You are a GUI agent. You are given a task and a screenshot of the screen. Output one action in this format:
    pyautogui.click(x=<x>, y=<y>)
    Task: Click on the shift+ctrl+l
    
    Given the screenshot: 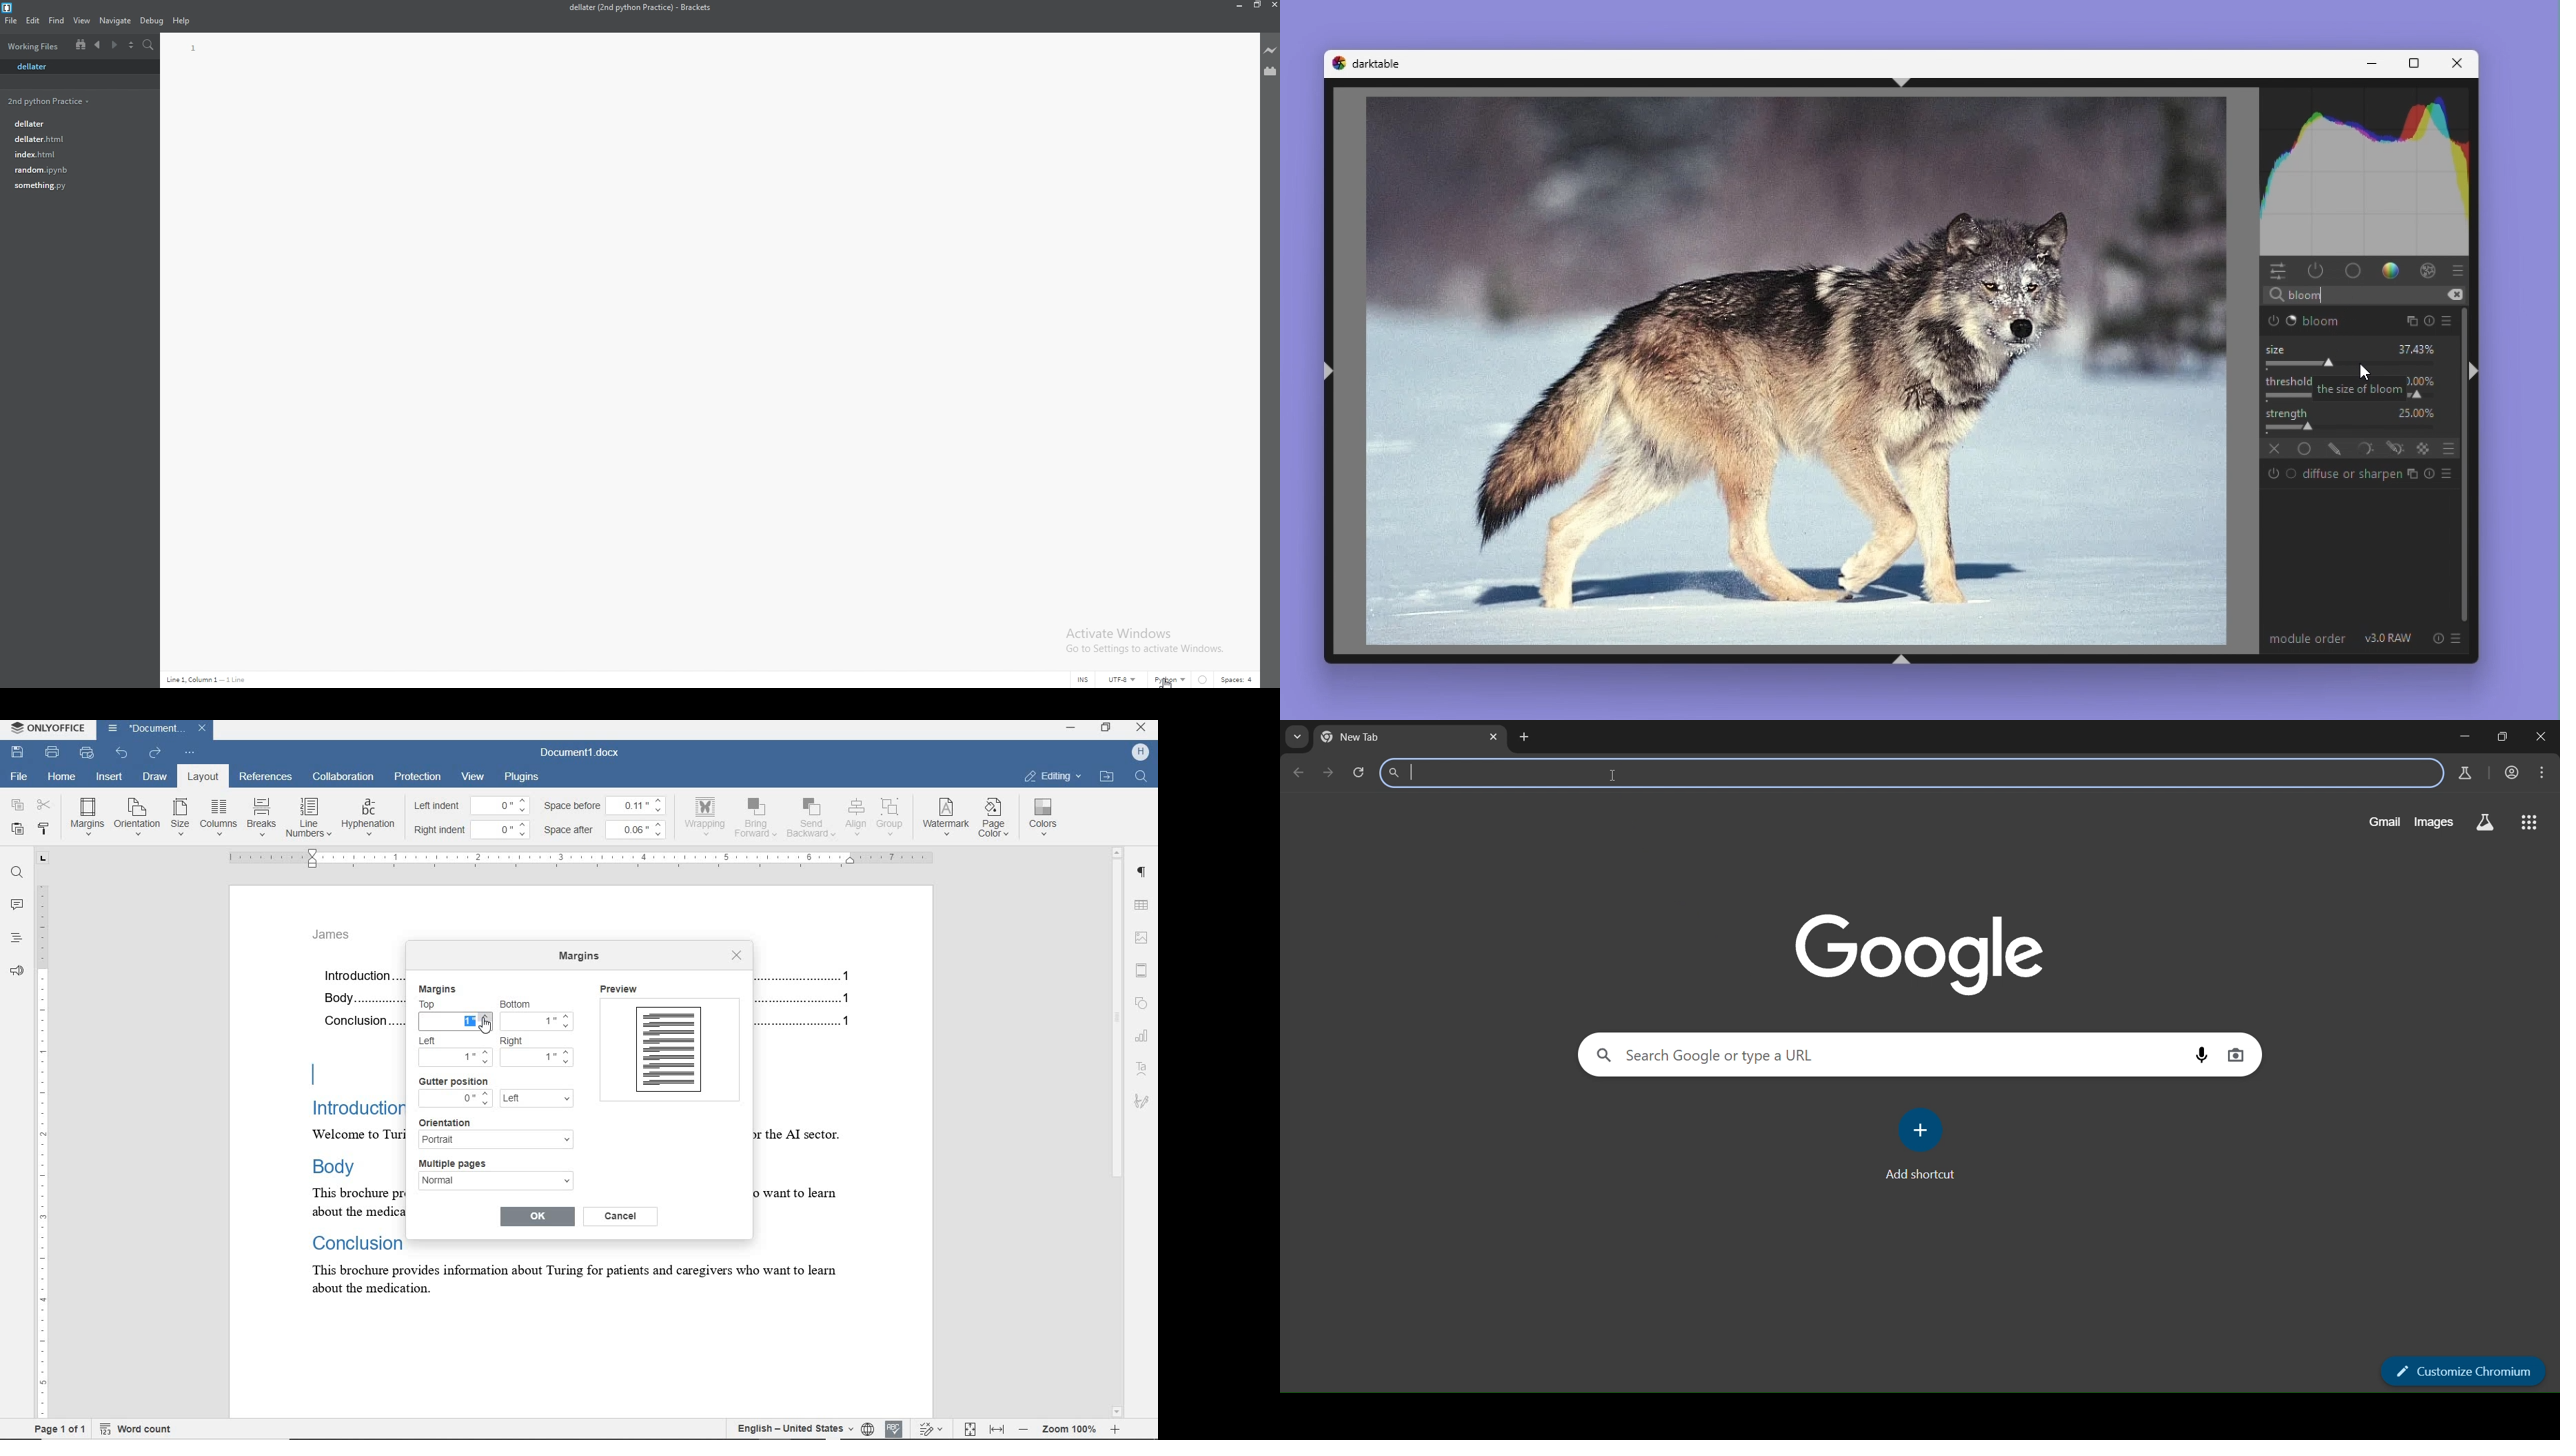 What is the action you would take?
    pyautogui.click(x=1330, y=371)
    